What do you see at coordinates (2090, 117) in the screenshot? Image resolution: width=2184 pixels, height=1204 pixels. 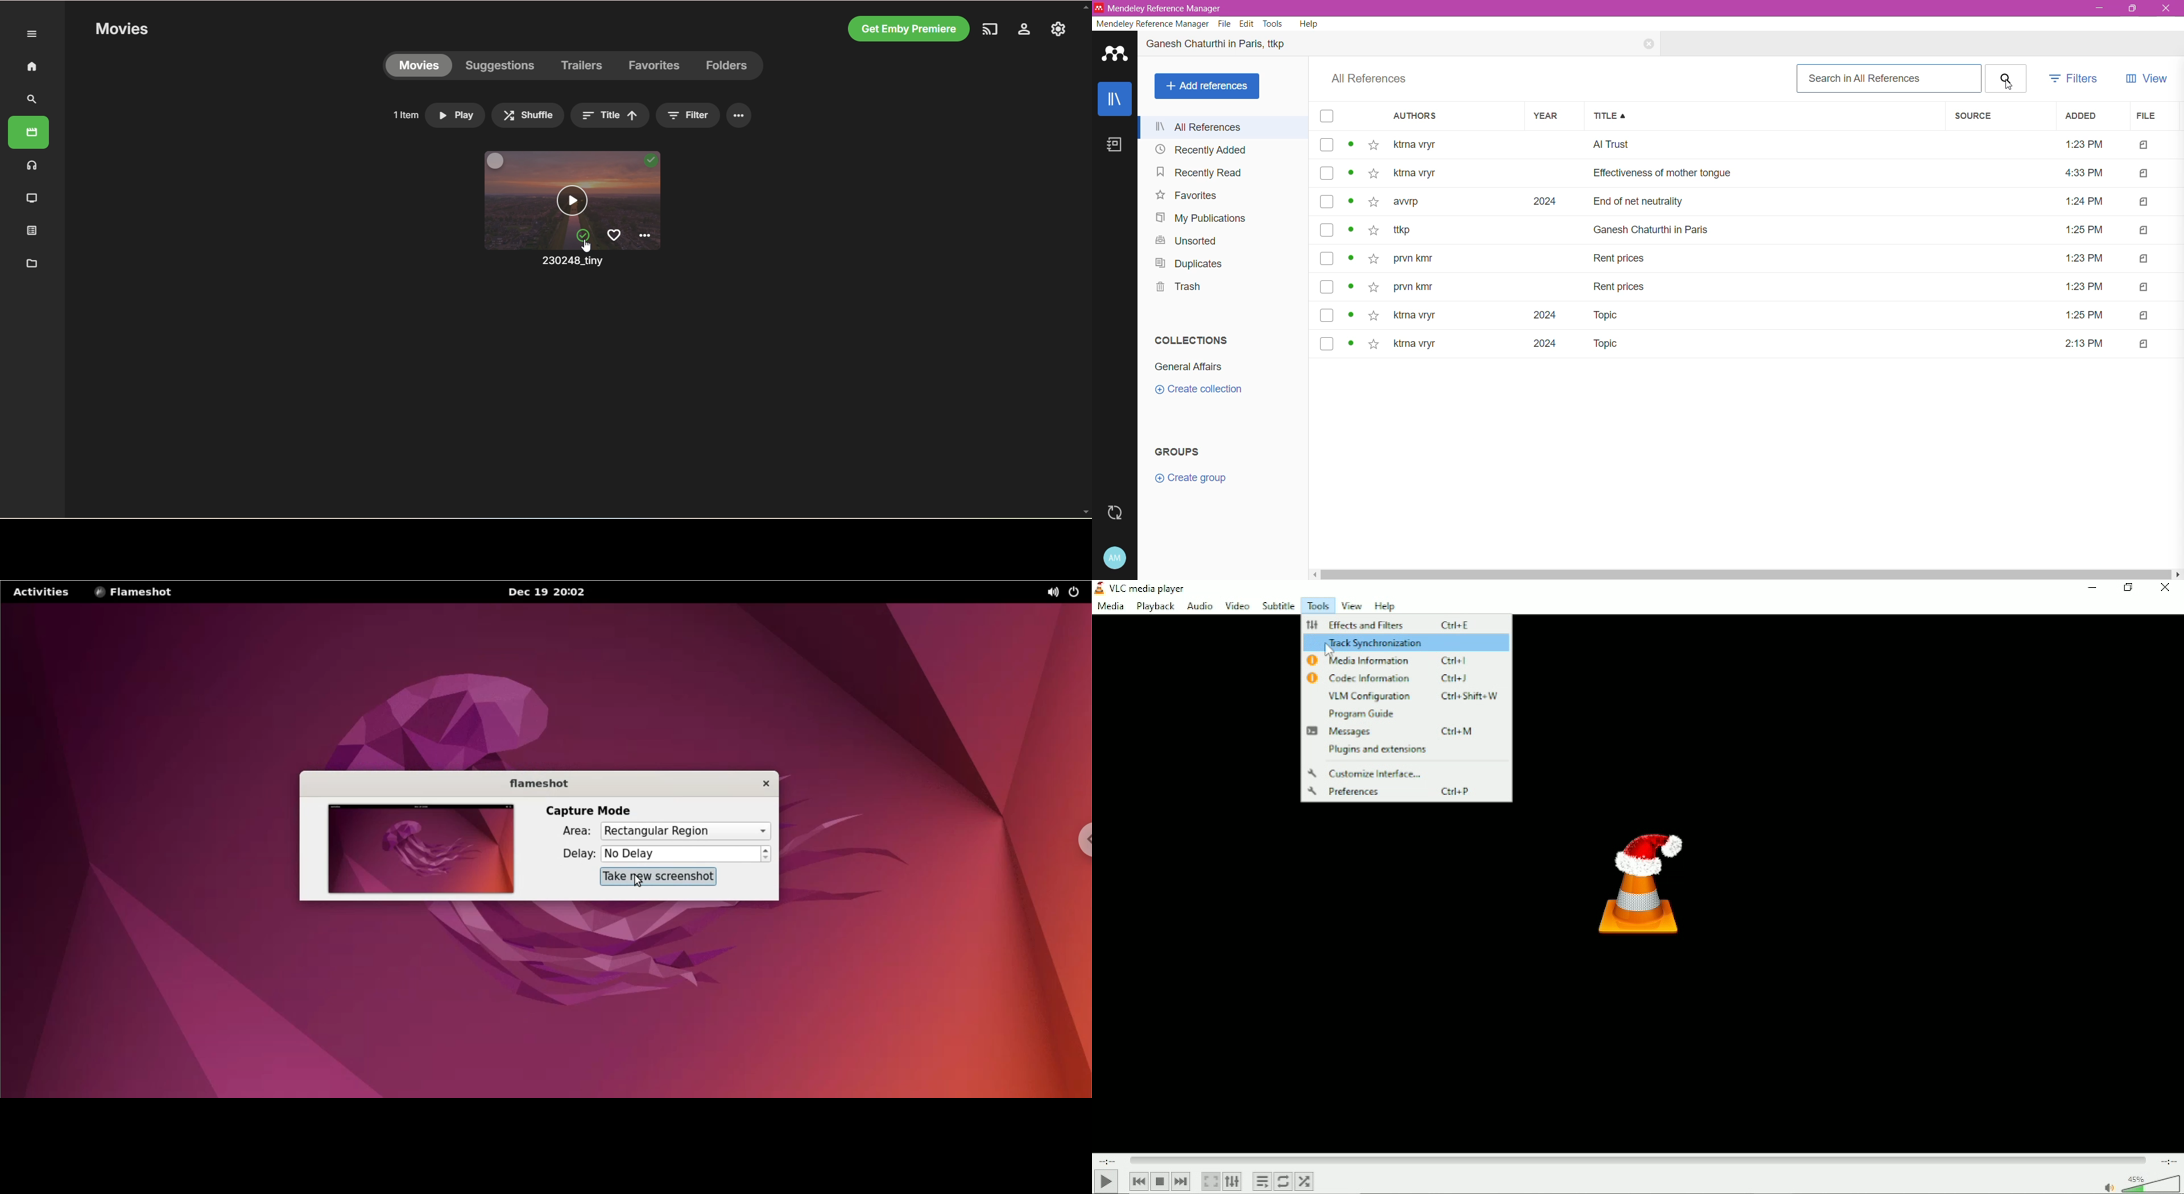 I see `Added` at bounding box center [2090, 117].